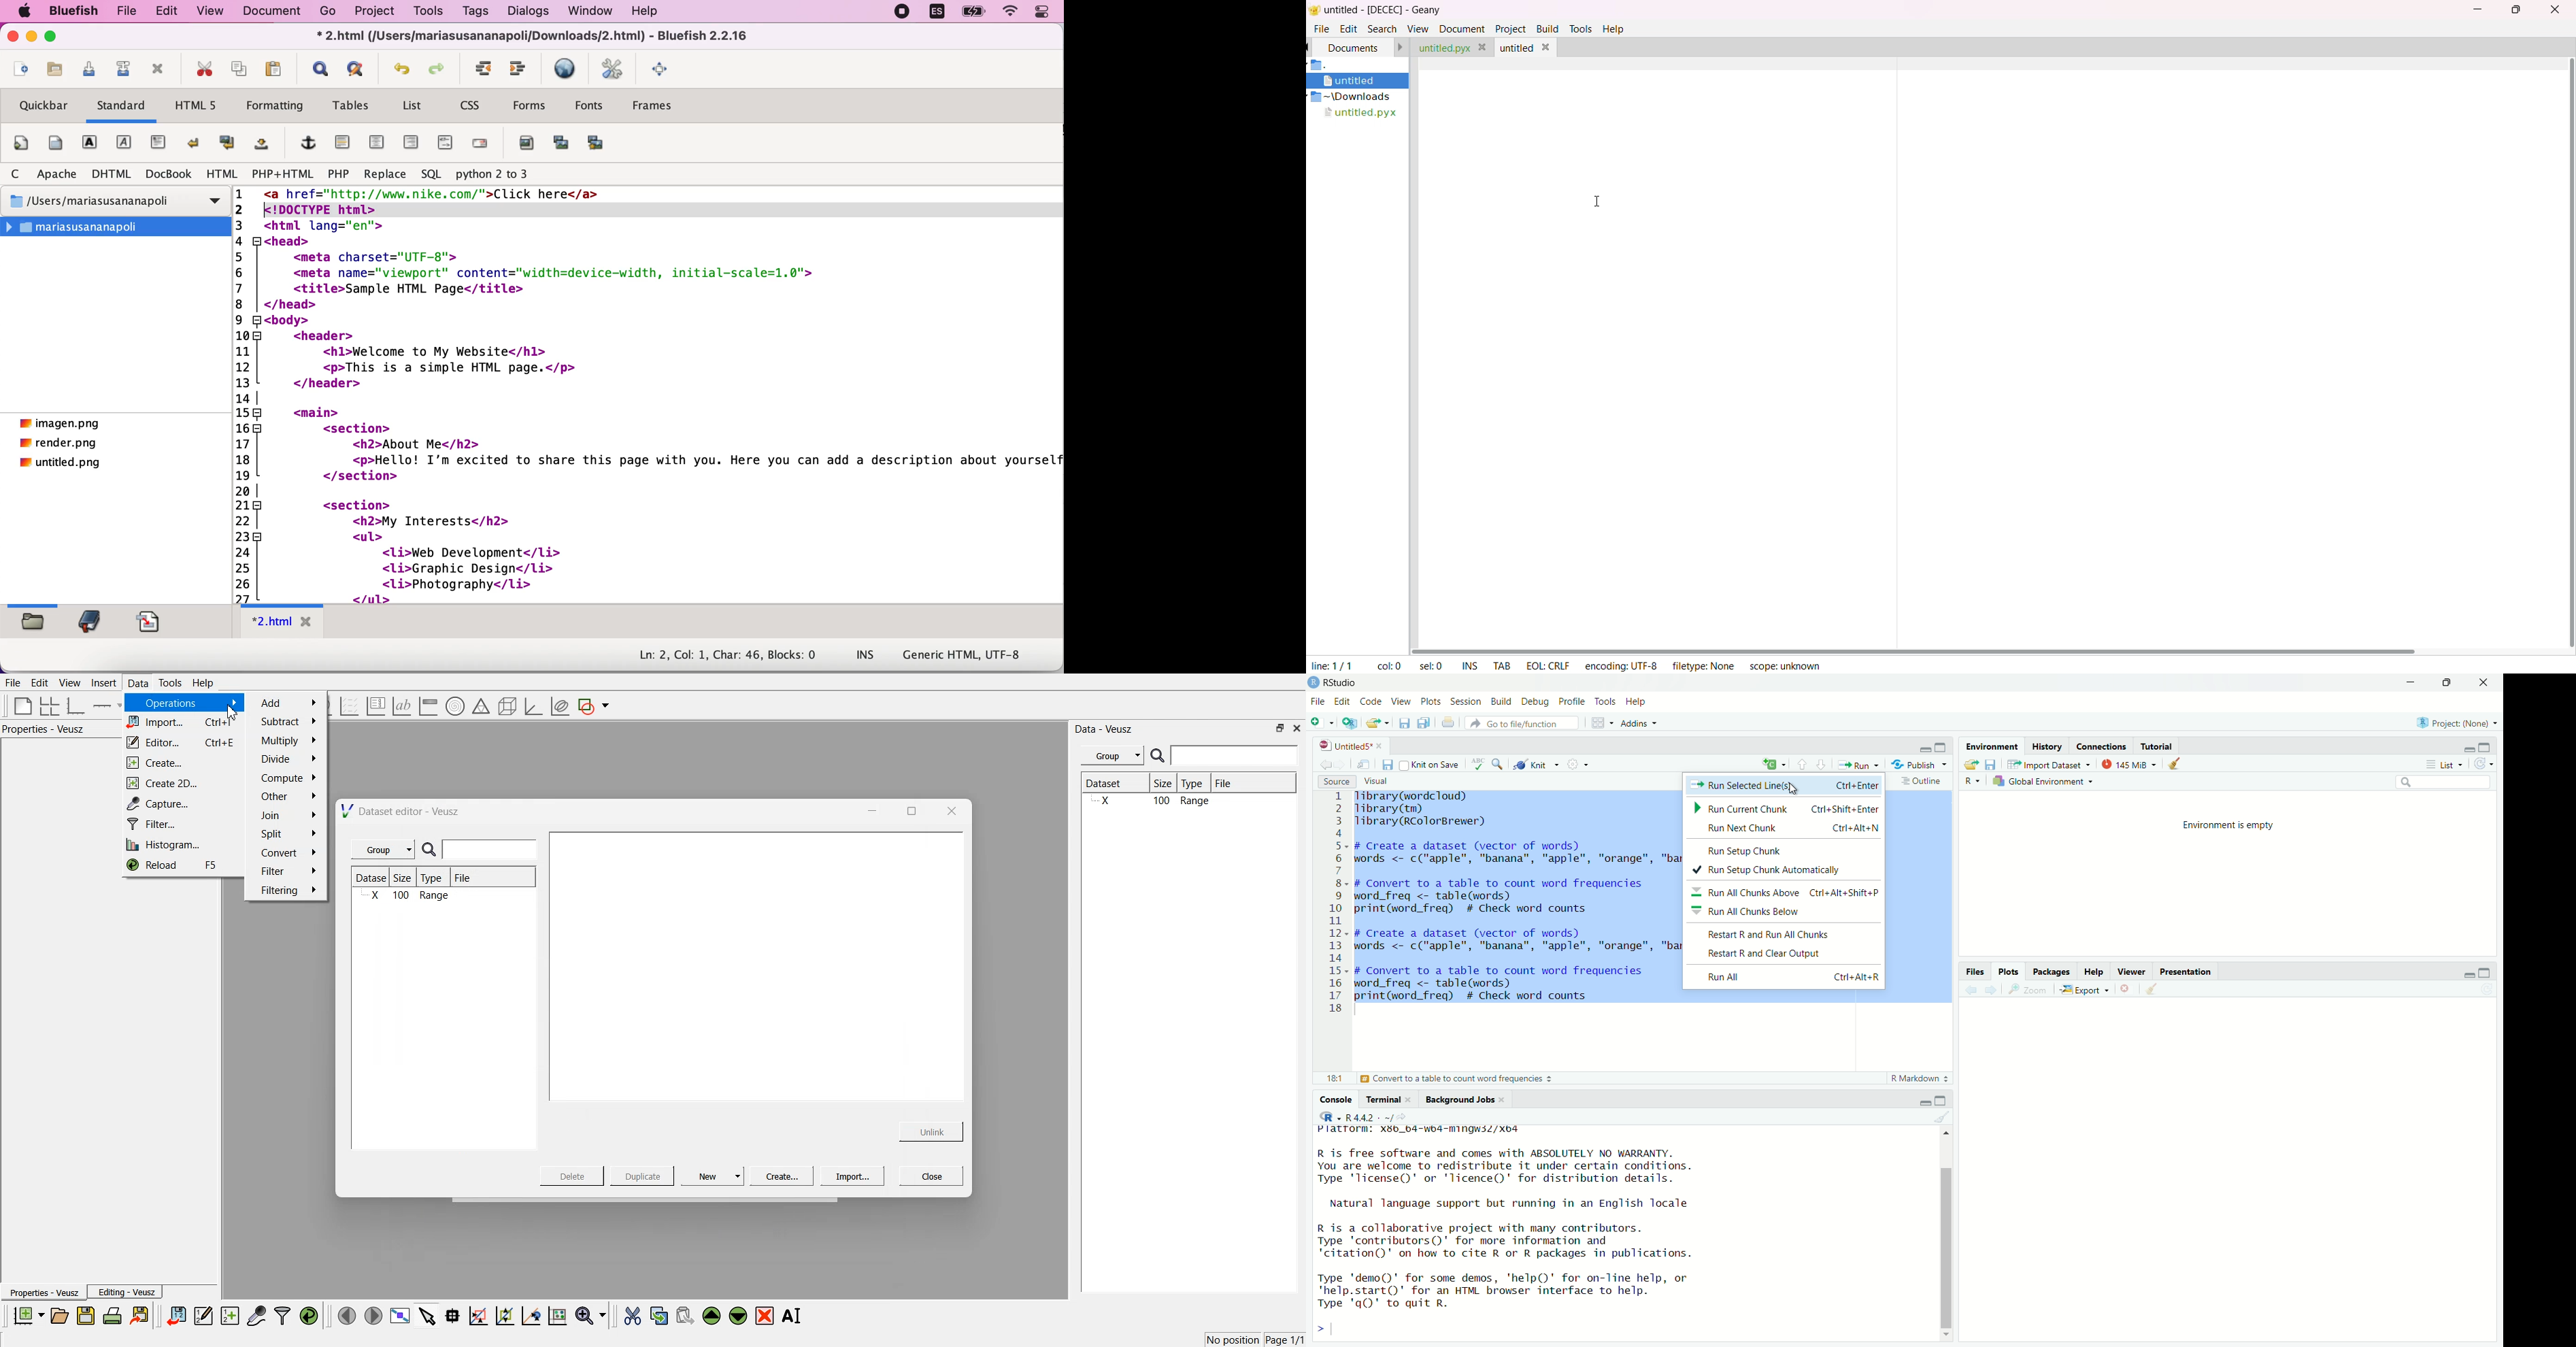 This screenshot has height=1372, width=2576. I want to click on Run All, so click(1791, 977).